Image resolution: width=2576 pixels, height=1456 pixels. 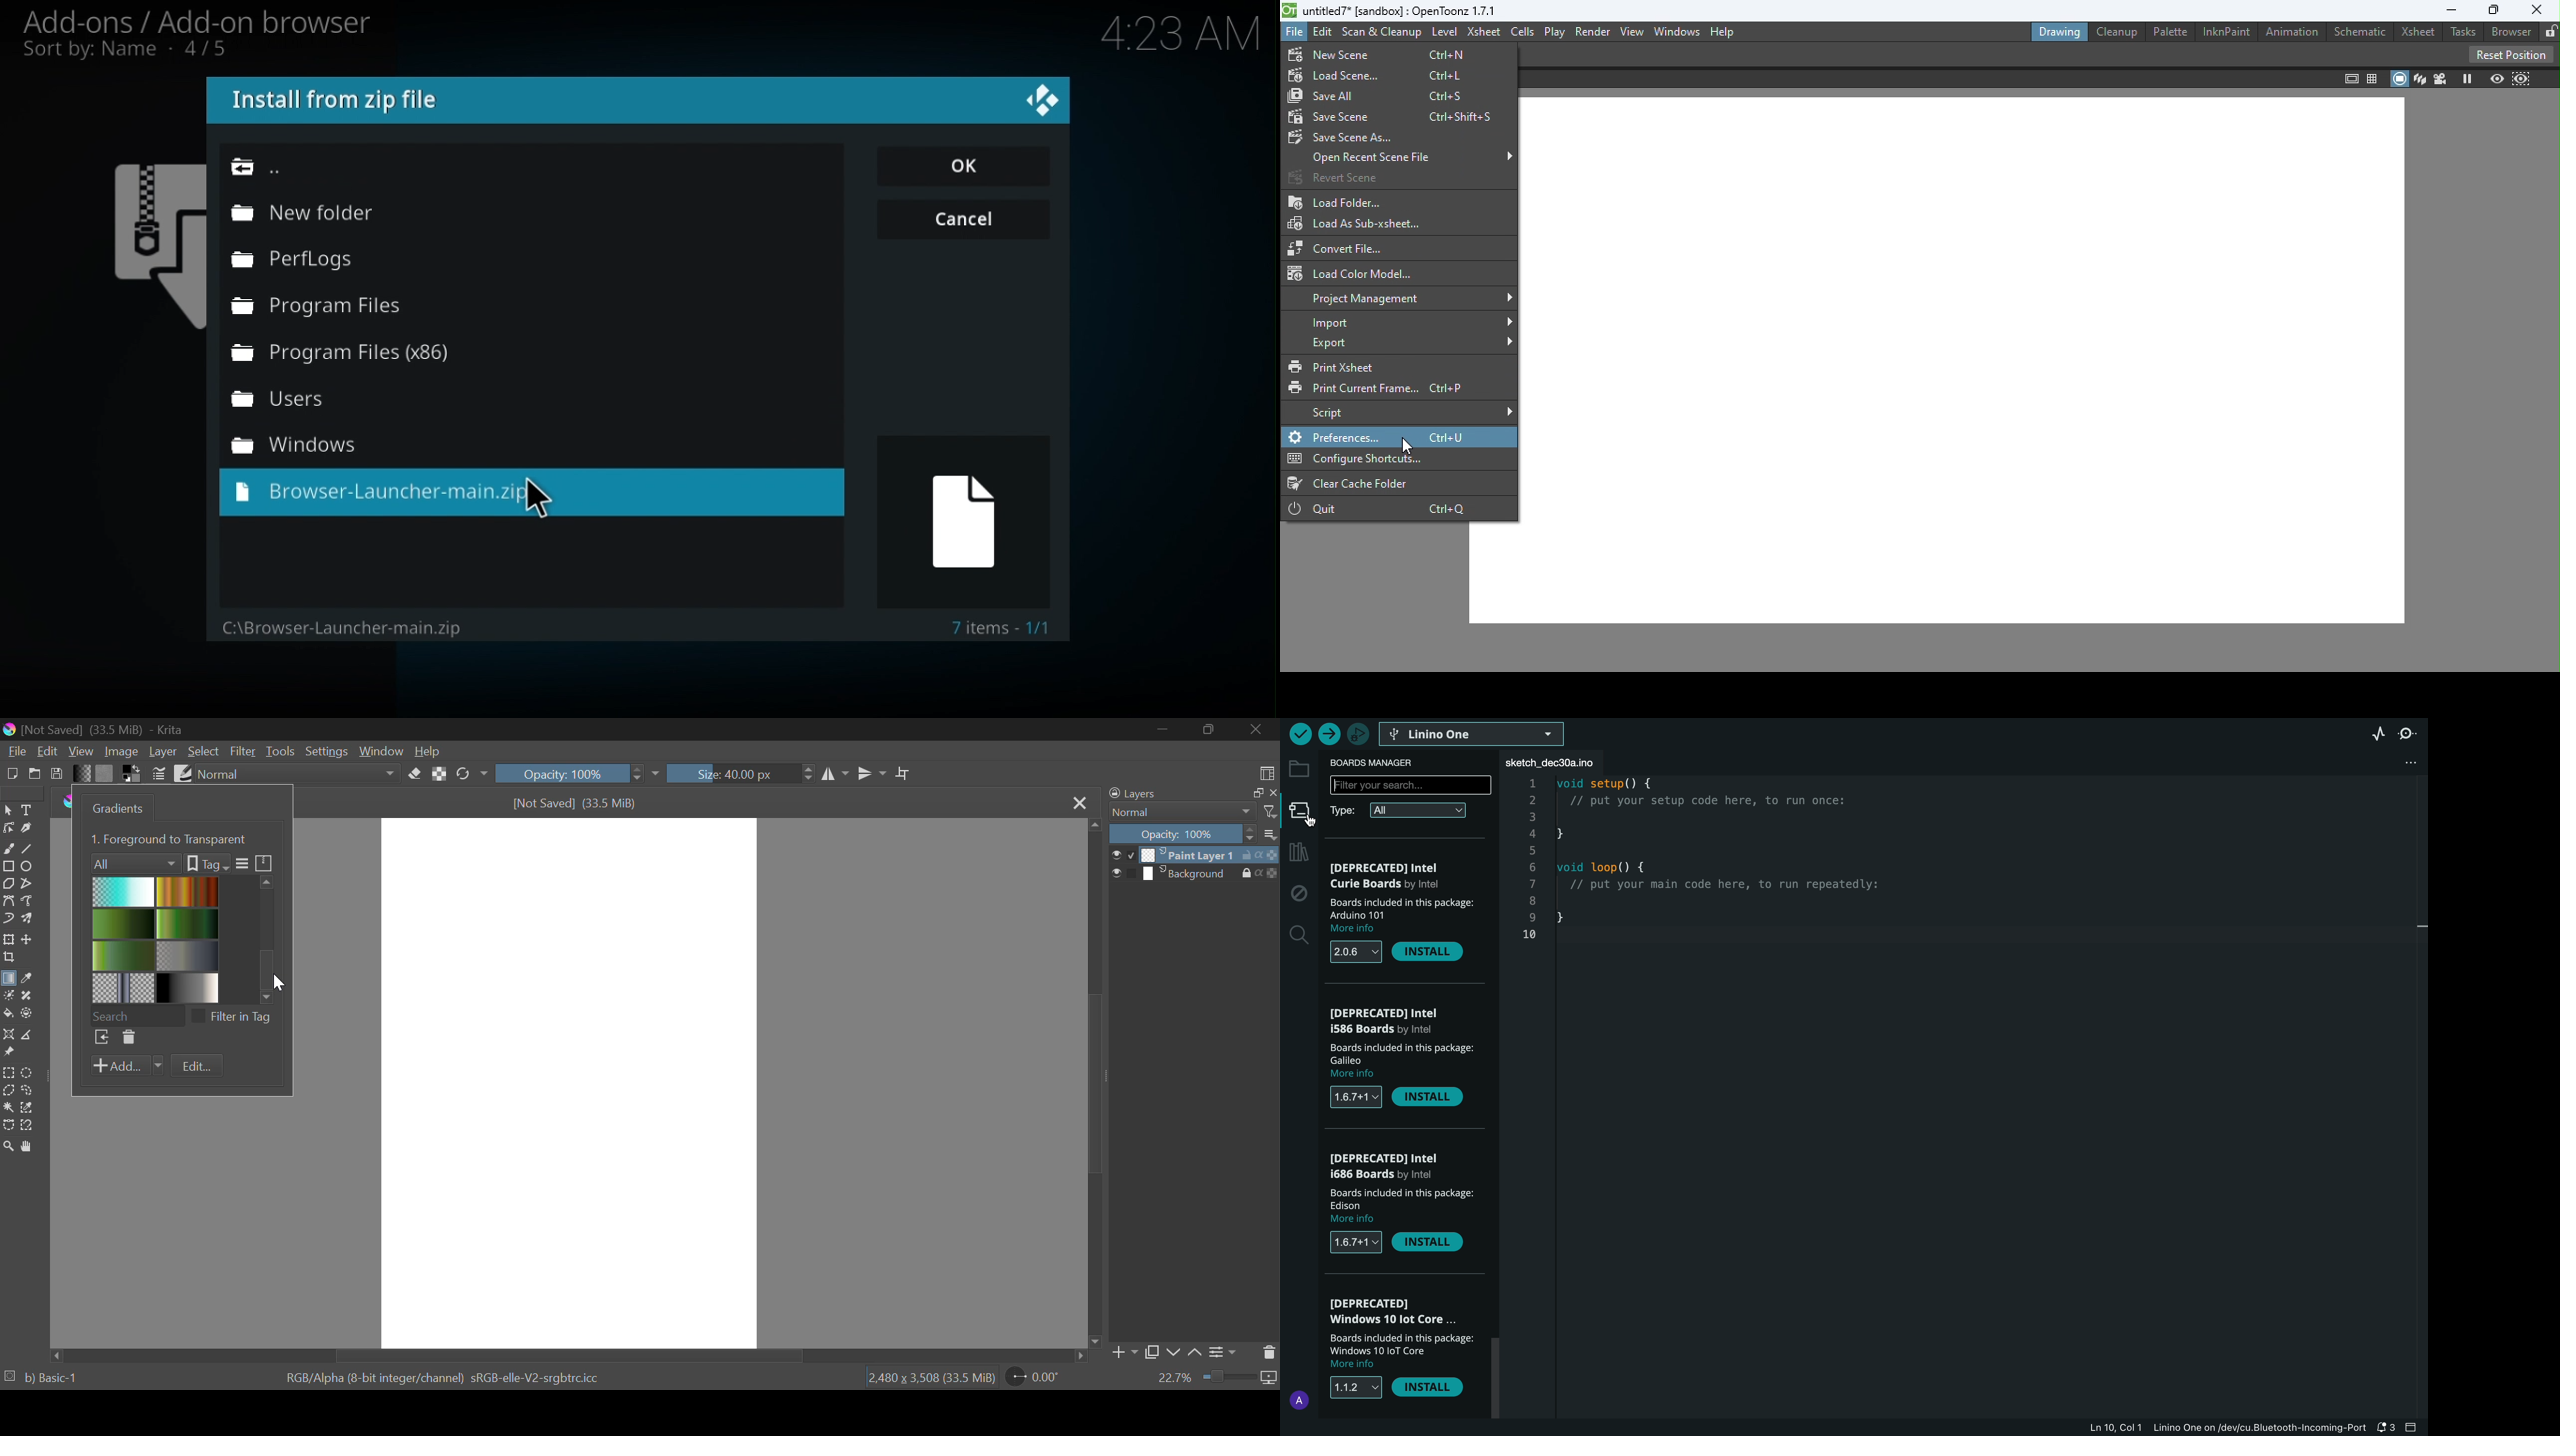 What do you see at coordinates (331, 211) in the screenshot?
I see `New folder` at bounding box center [331, 211].